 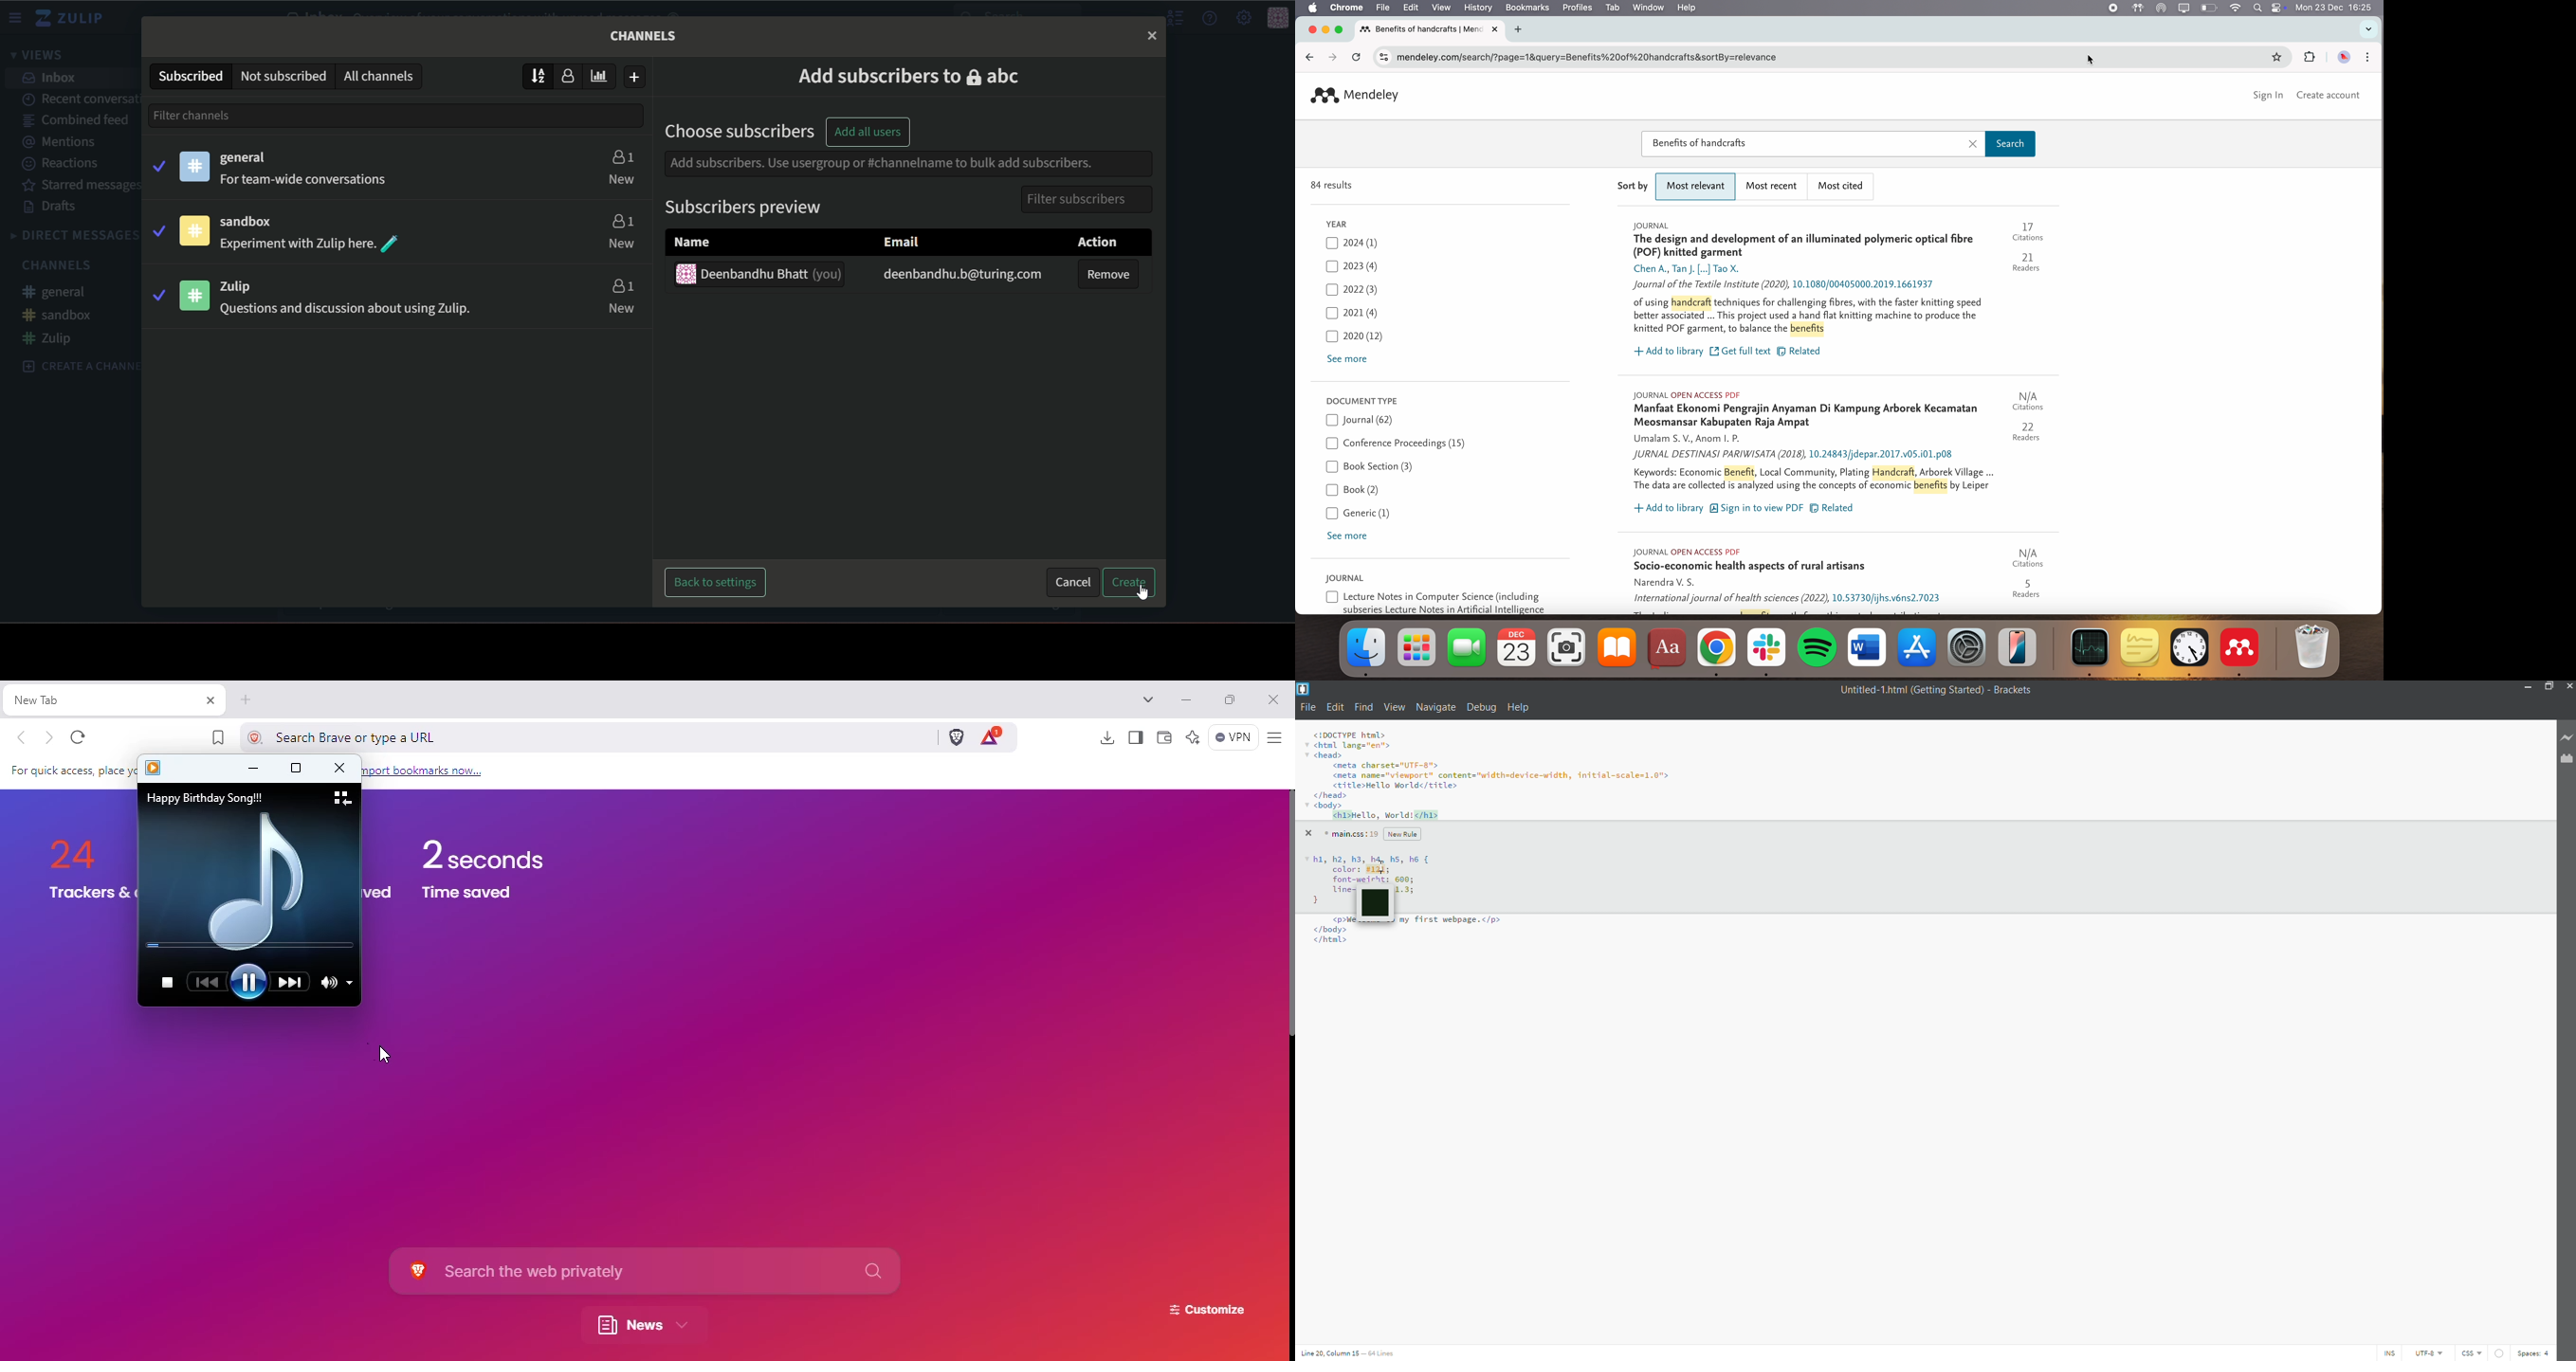 I want to click on text, so click(x=645, y=36).